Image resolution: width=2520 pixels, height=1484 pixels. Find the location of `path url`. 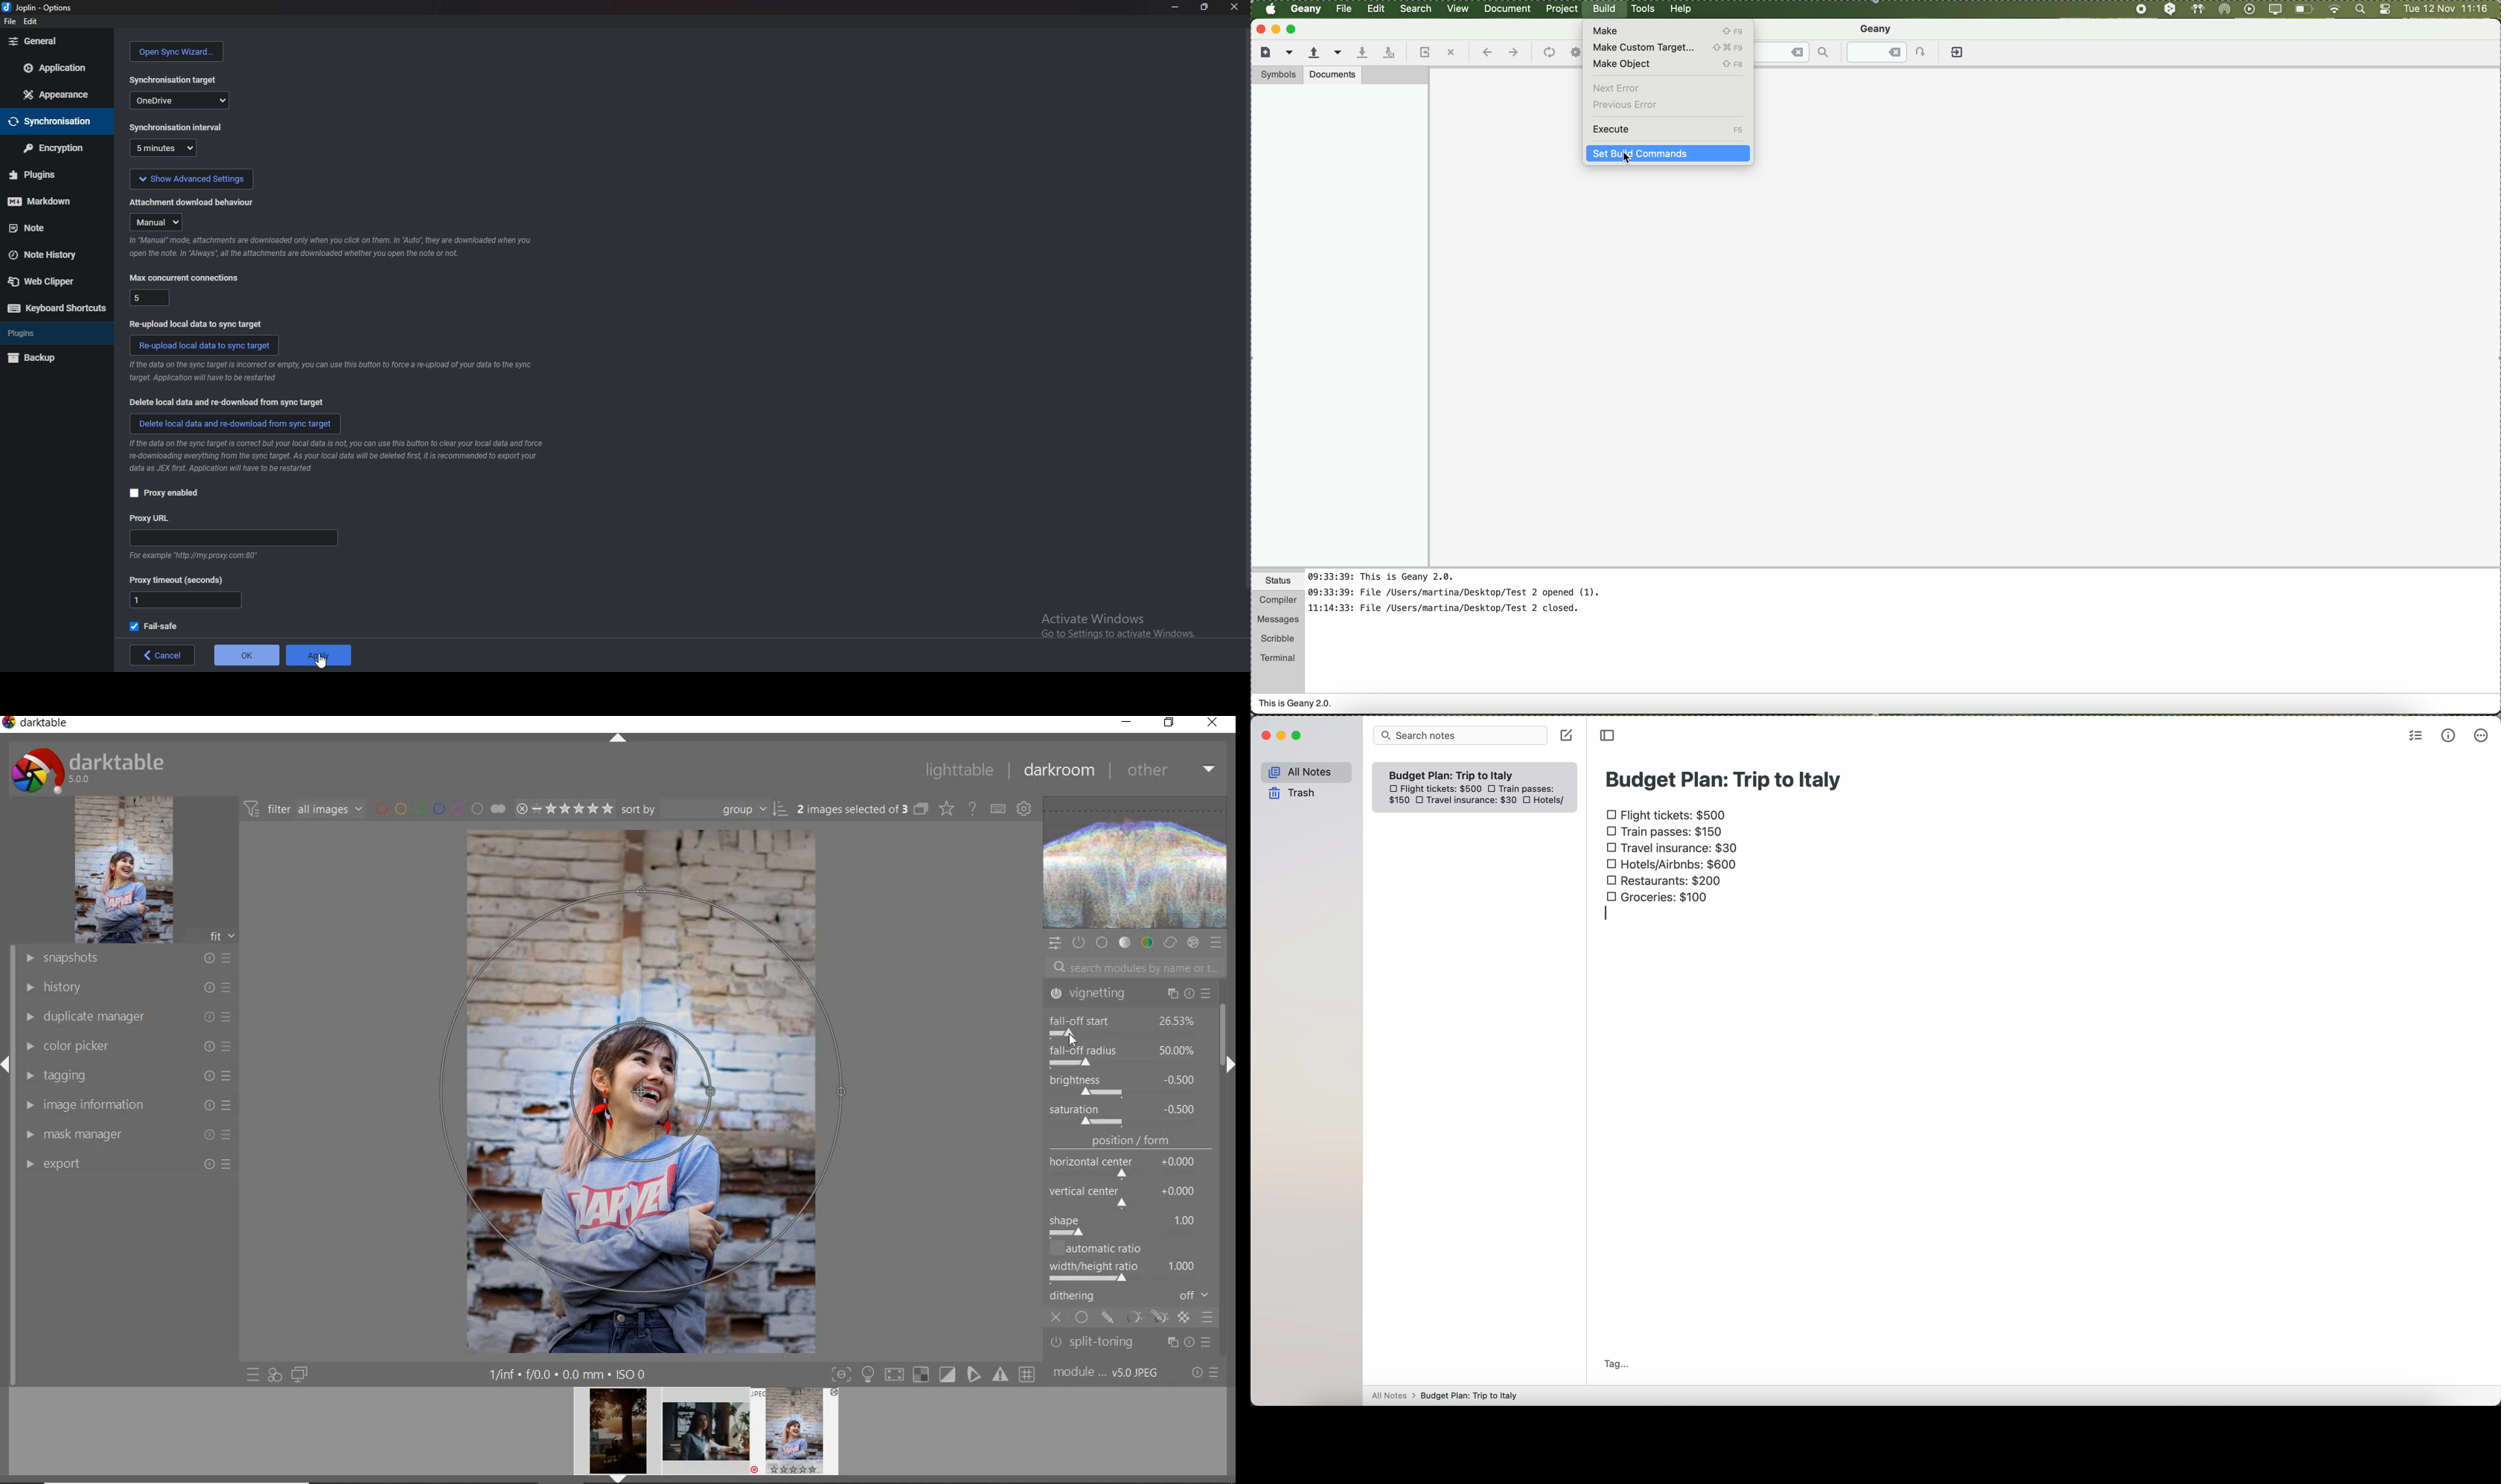

path url is located at coordinates (233, 539).